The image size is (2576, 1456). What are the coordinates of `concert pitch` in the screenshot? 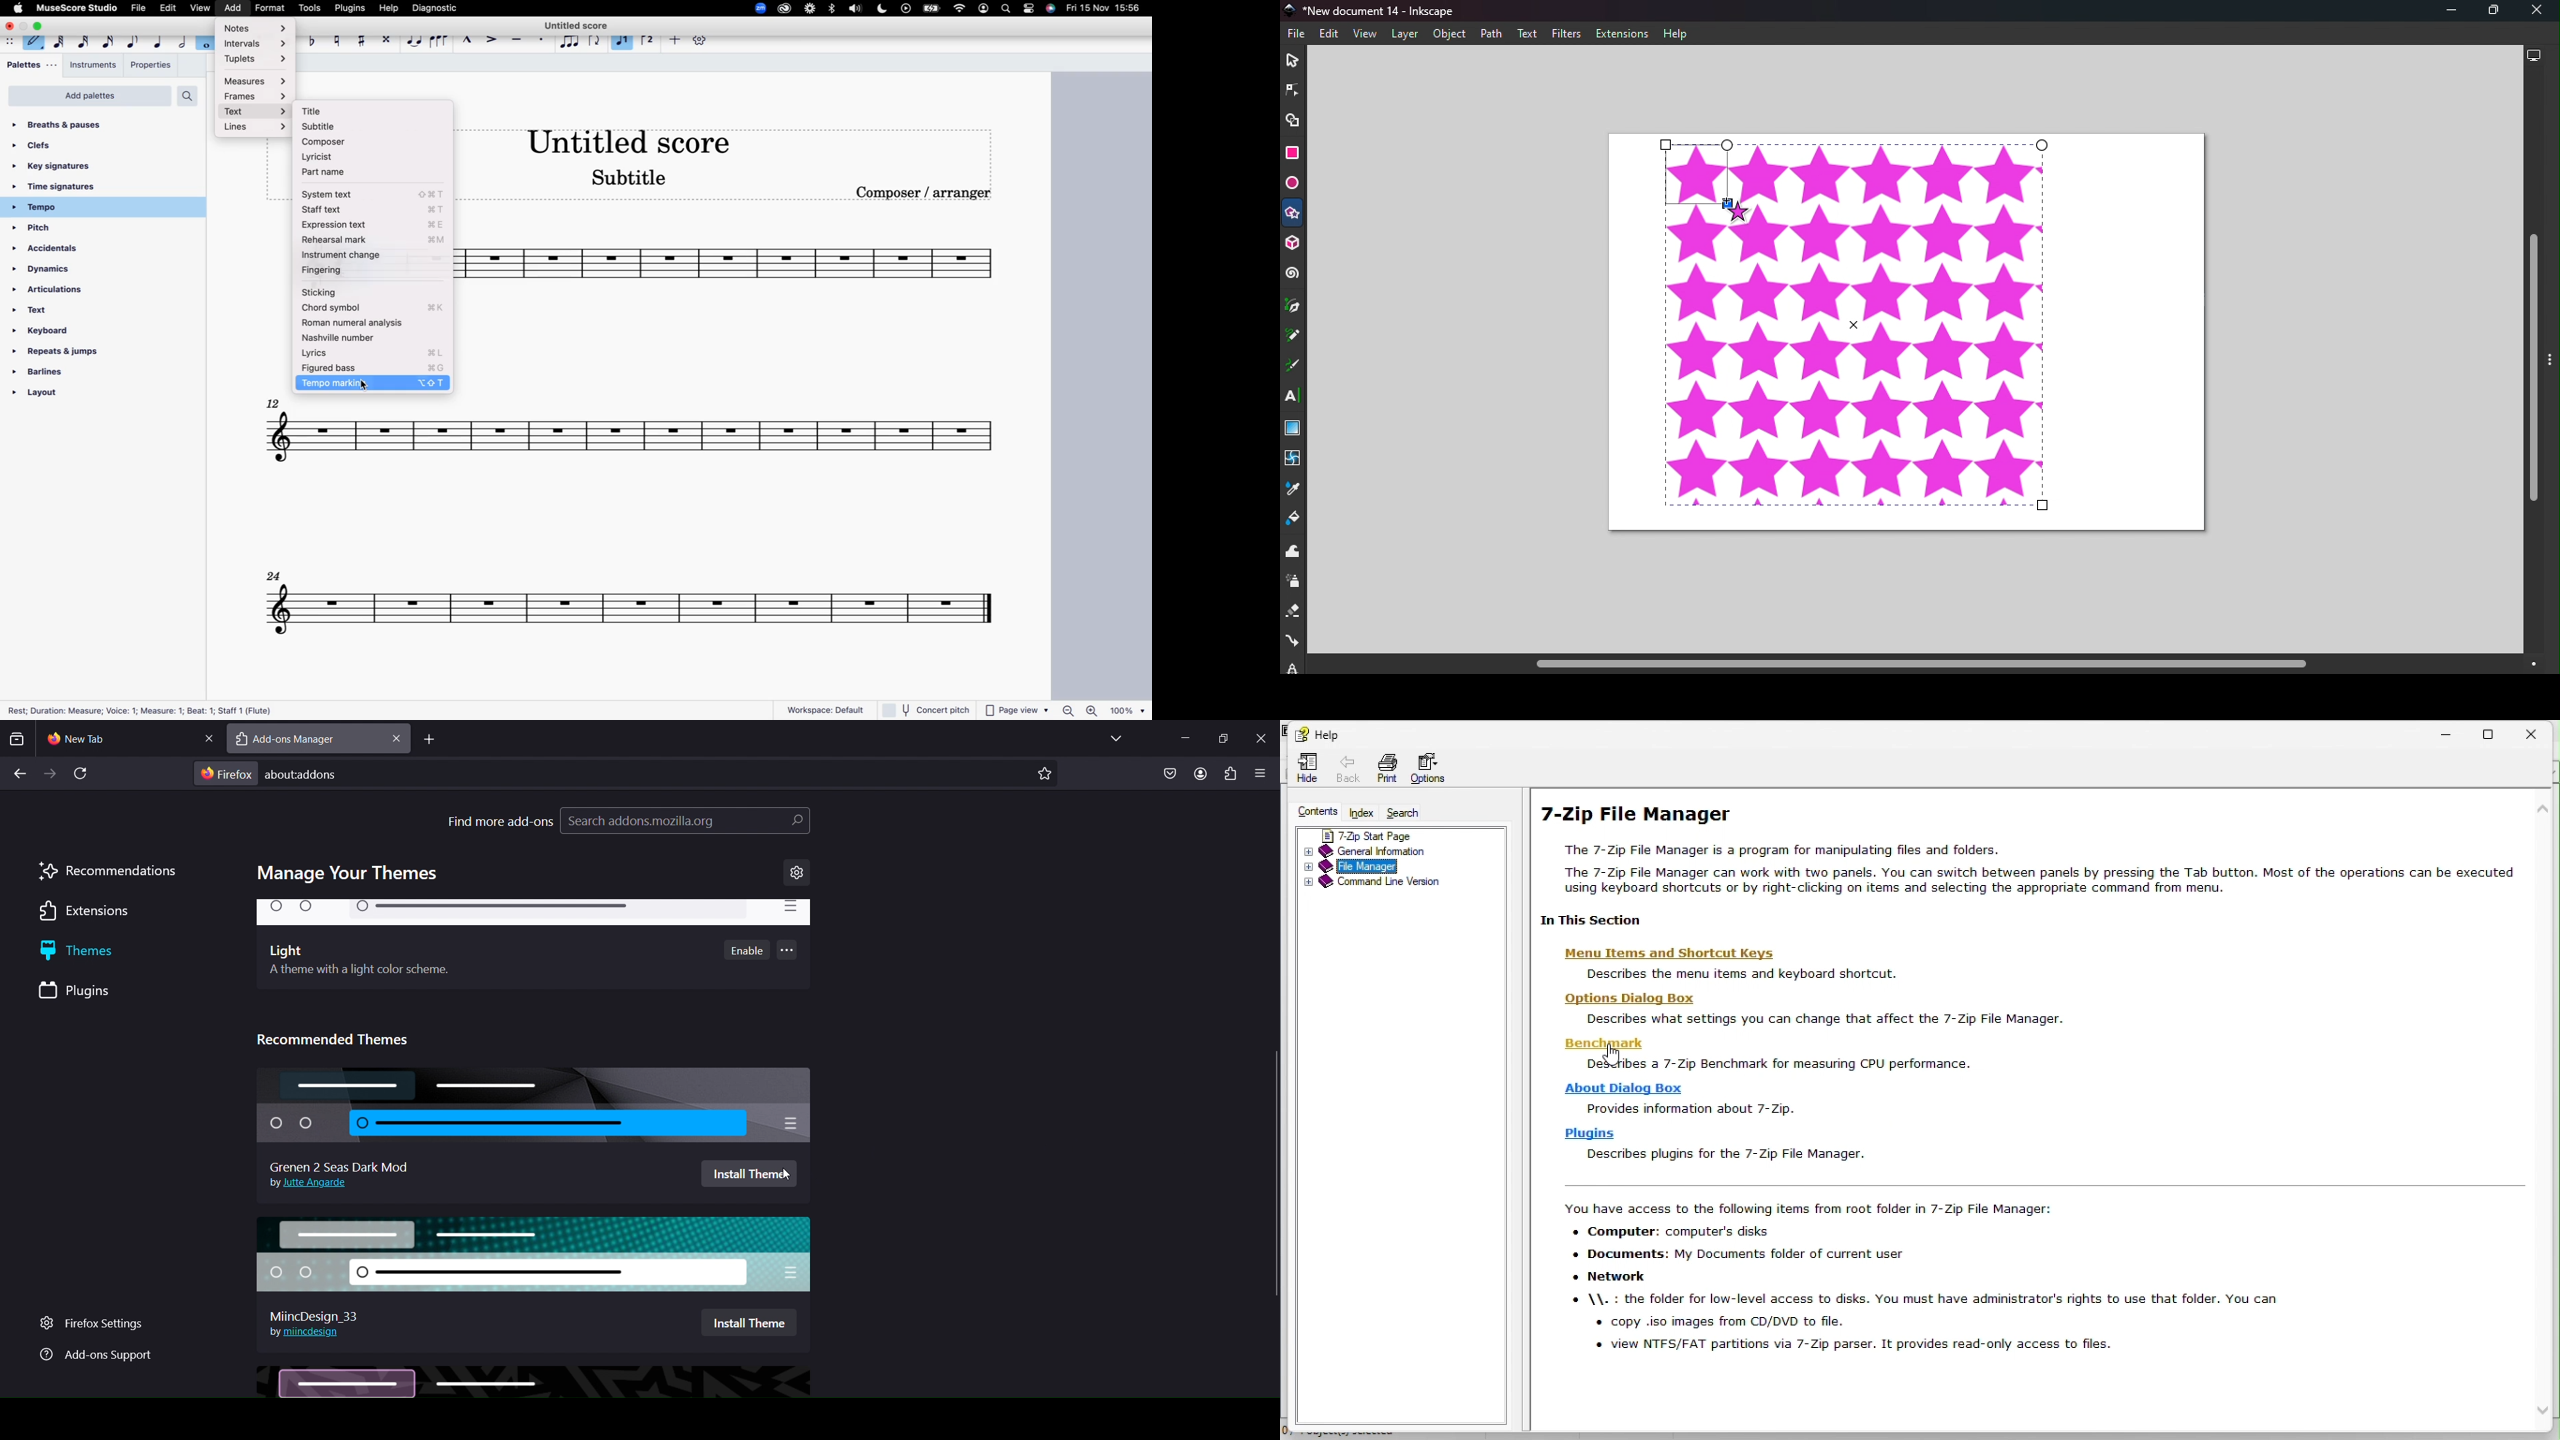 It's located at (929, 708).